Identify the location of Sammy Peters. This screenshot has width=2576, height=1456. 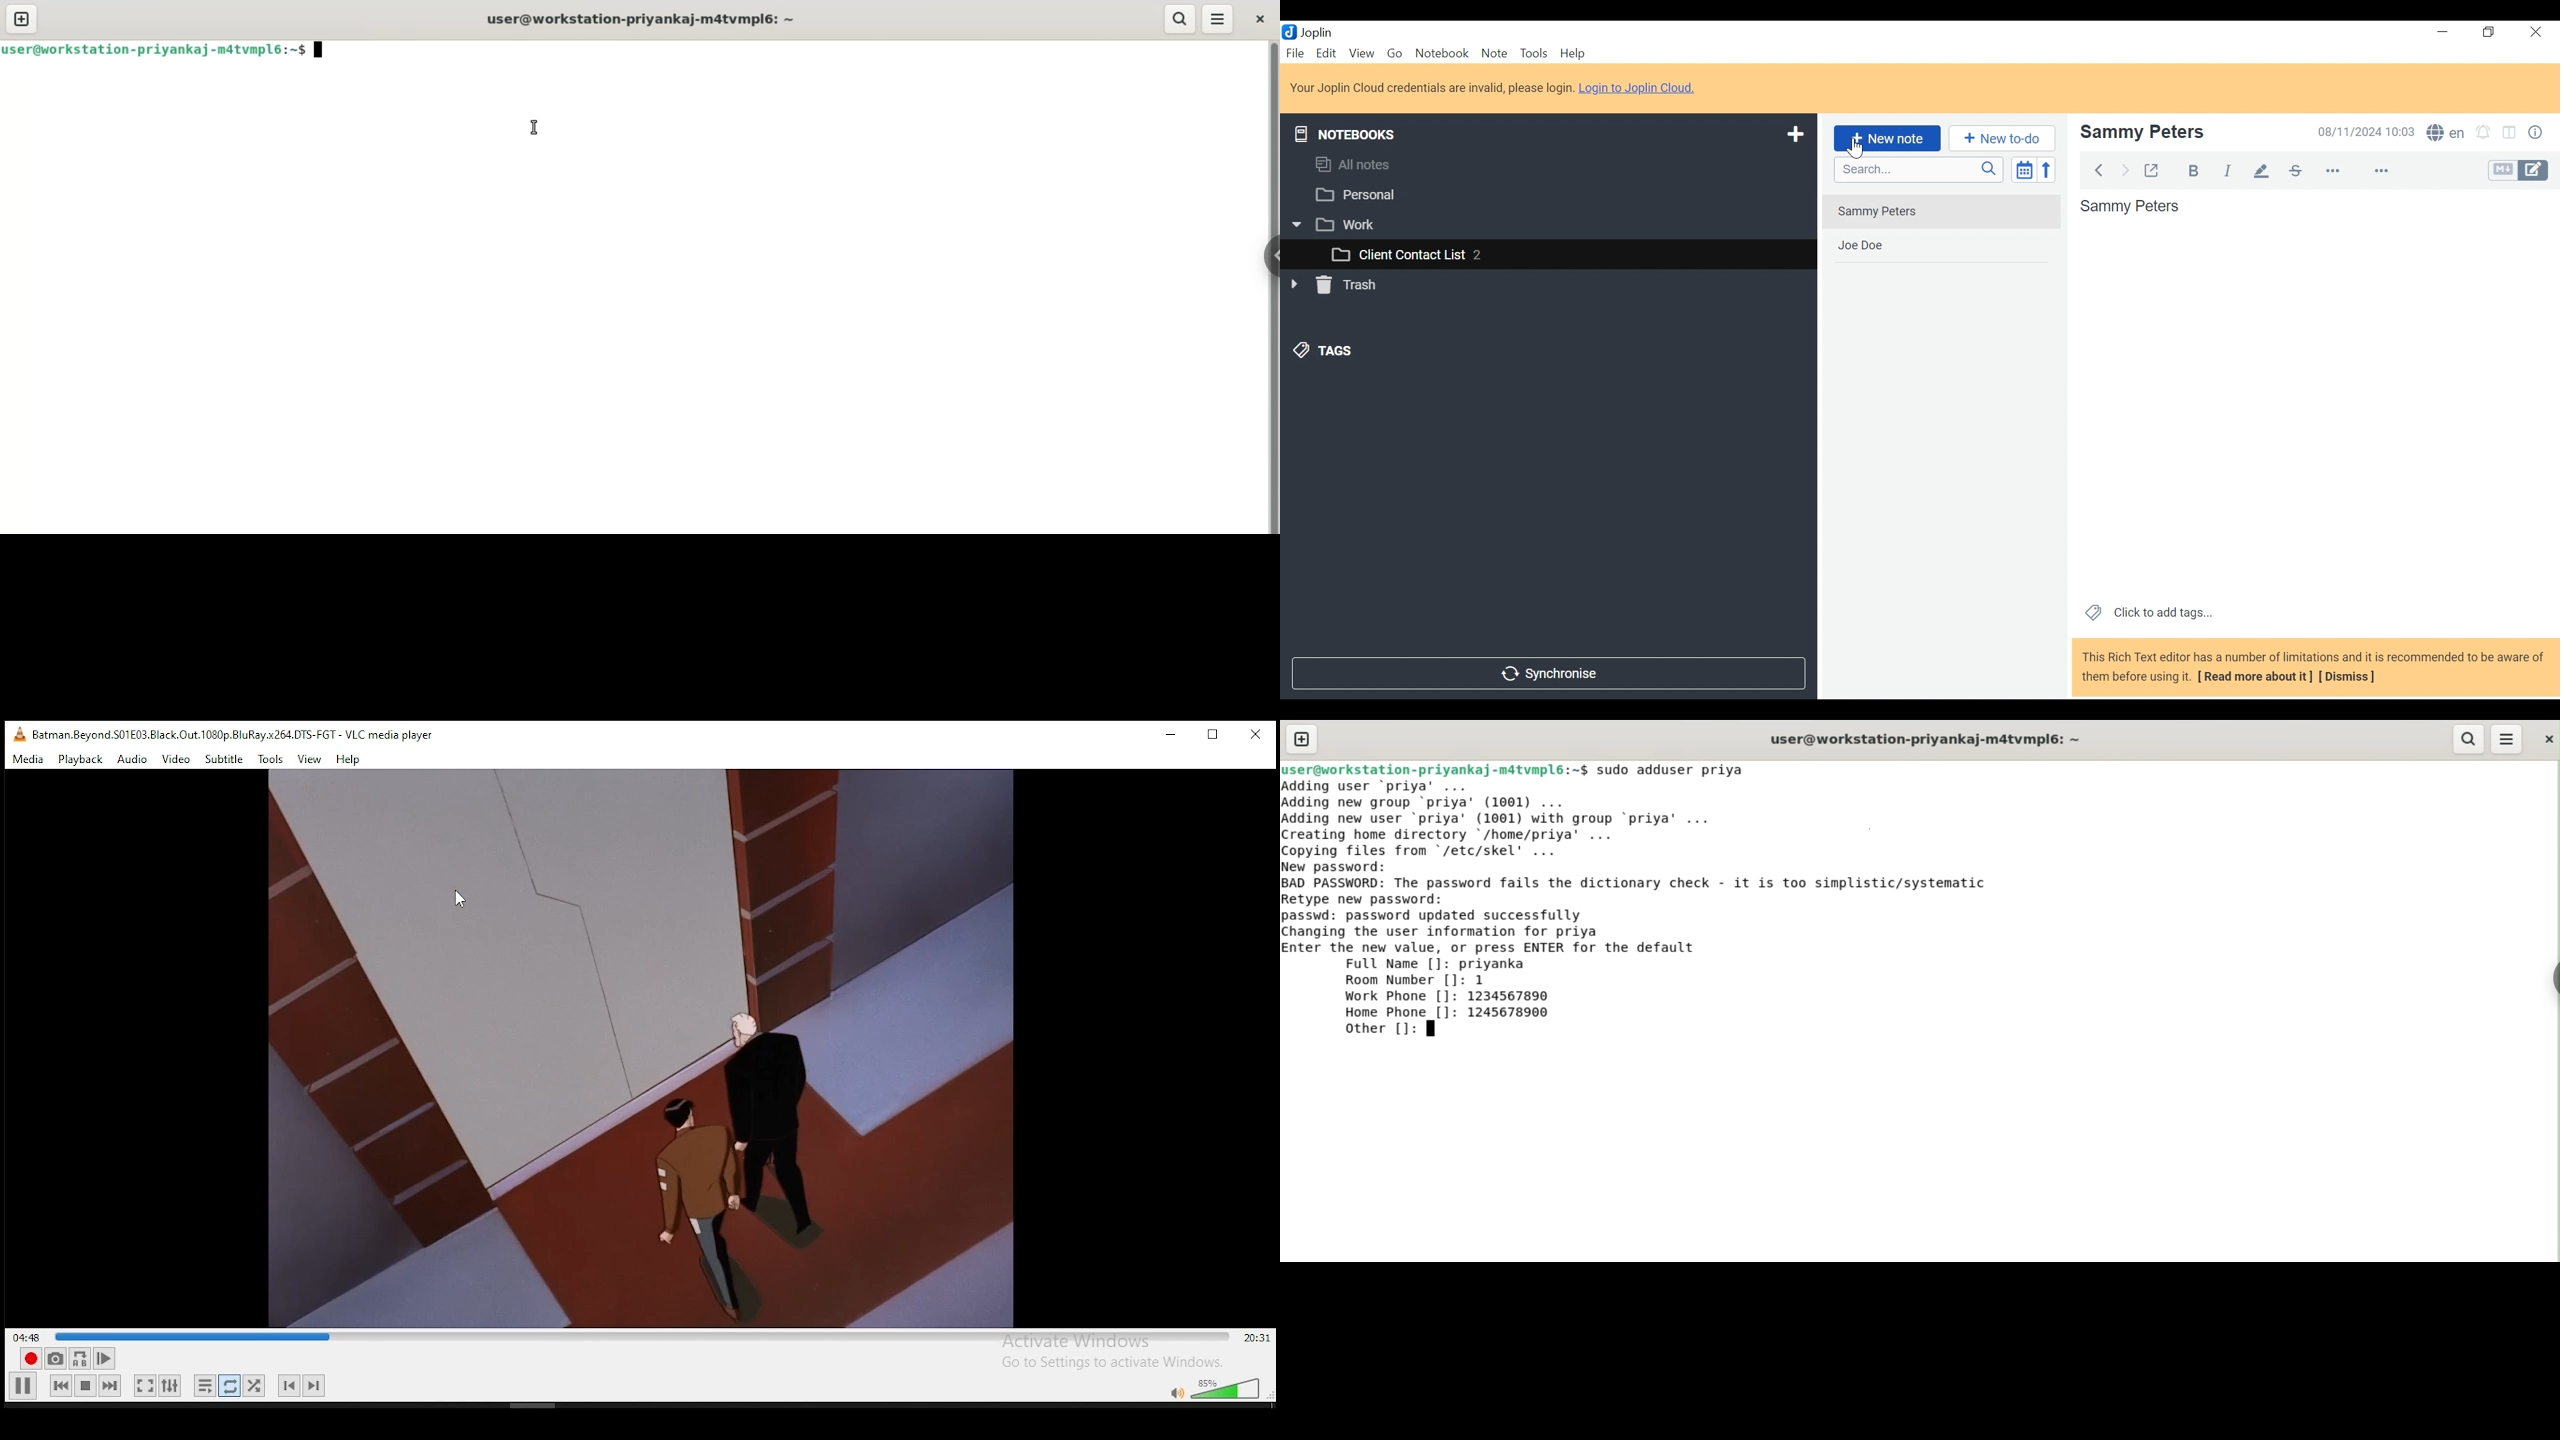
(2179, 132).